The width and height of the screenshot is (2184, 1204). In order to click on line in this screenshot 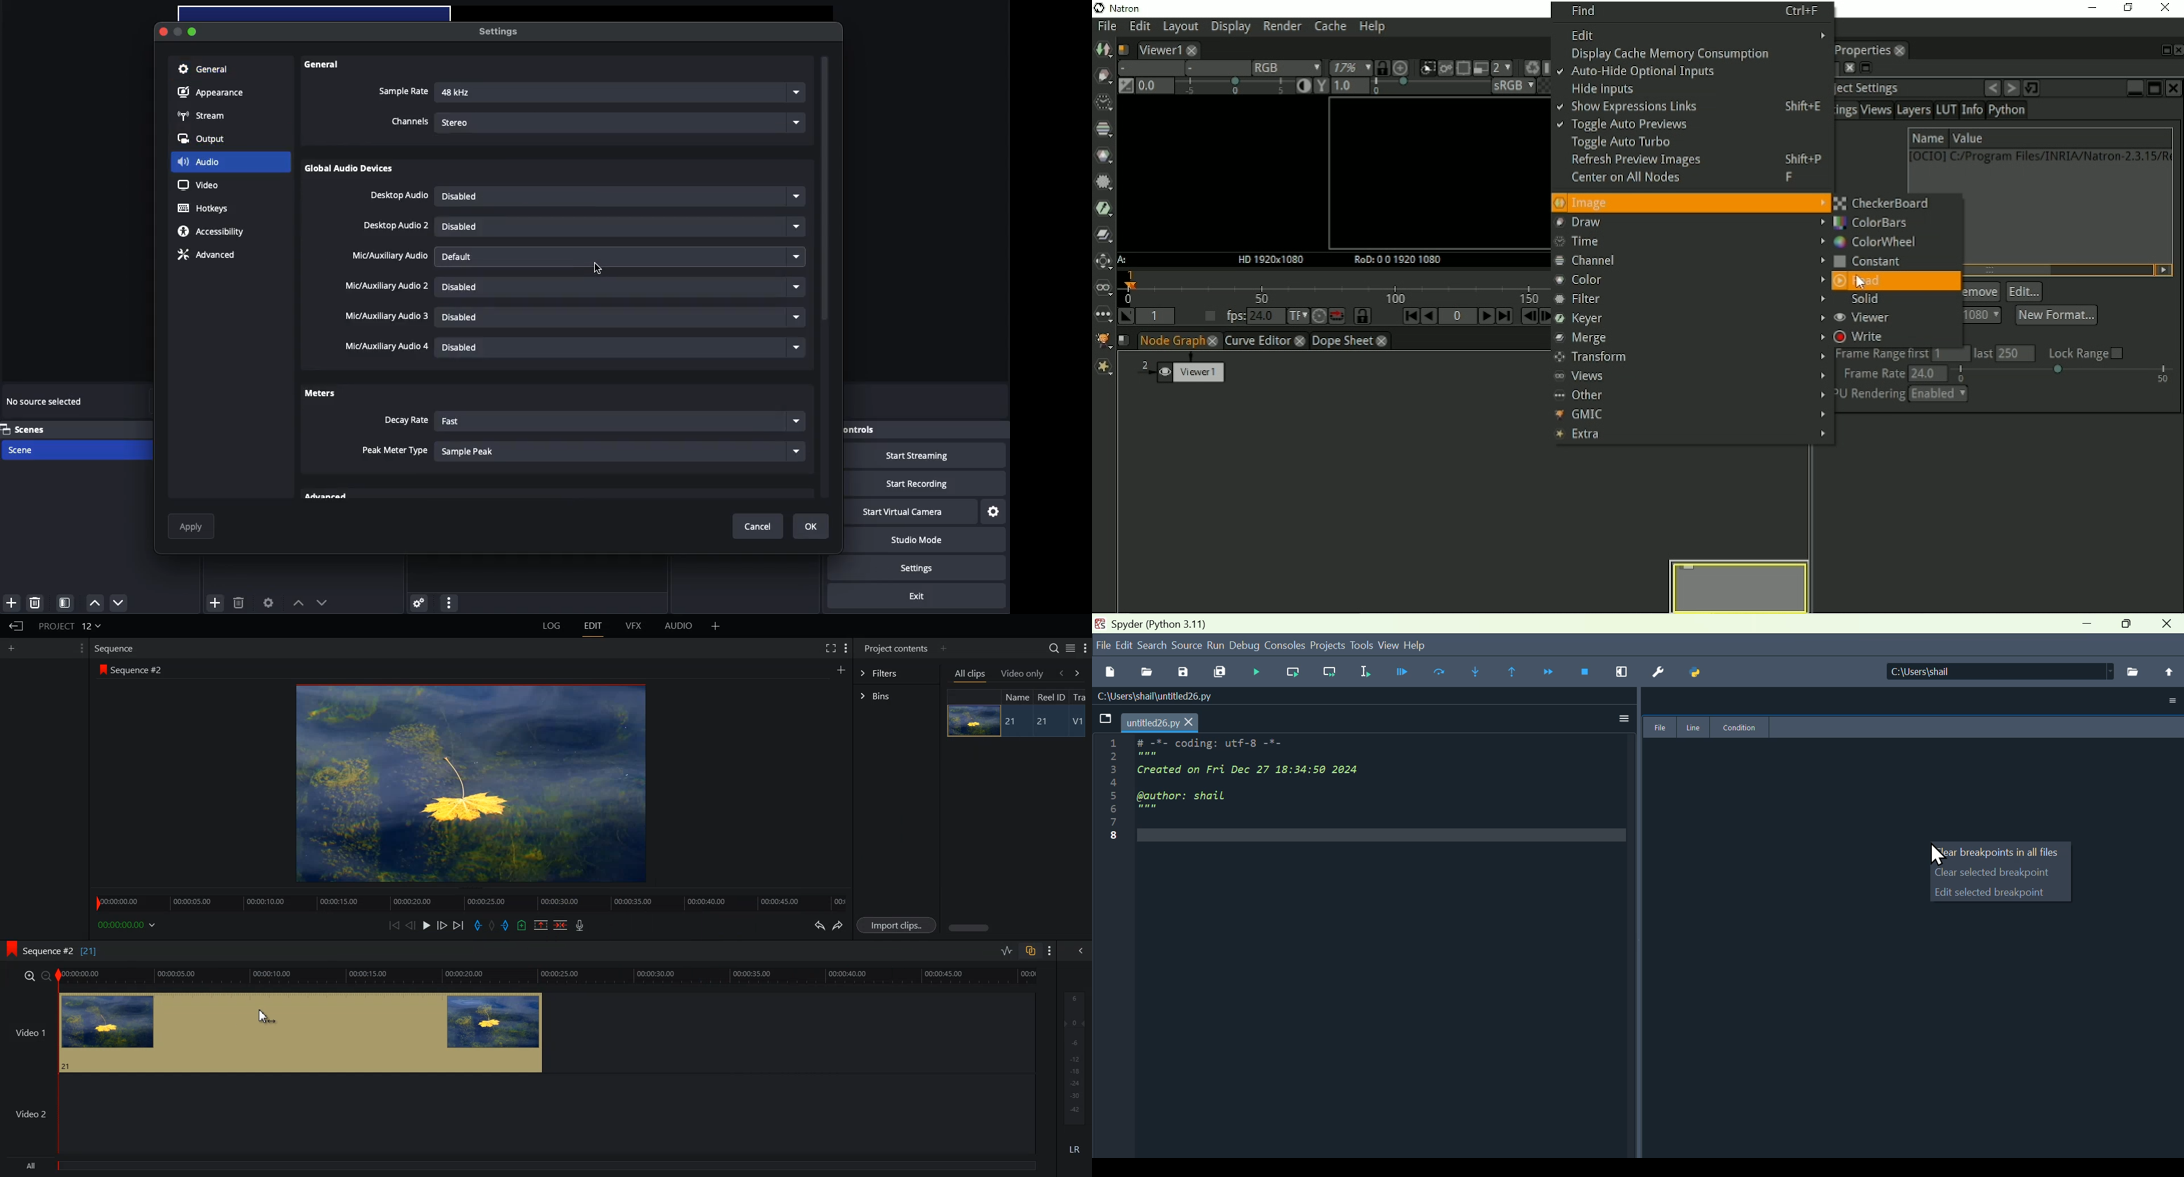, I will do `click(1694, 728)`.